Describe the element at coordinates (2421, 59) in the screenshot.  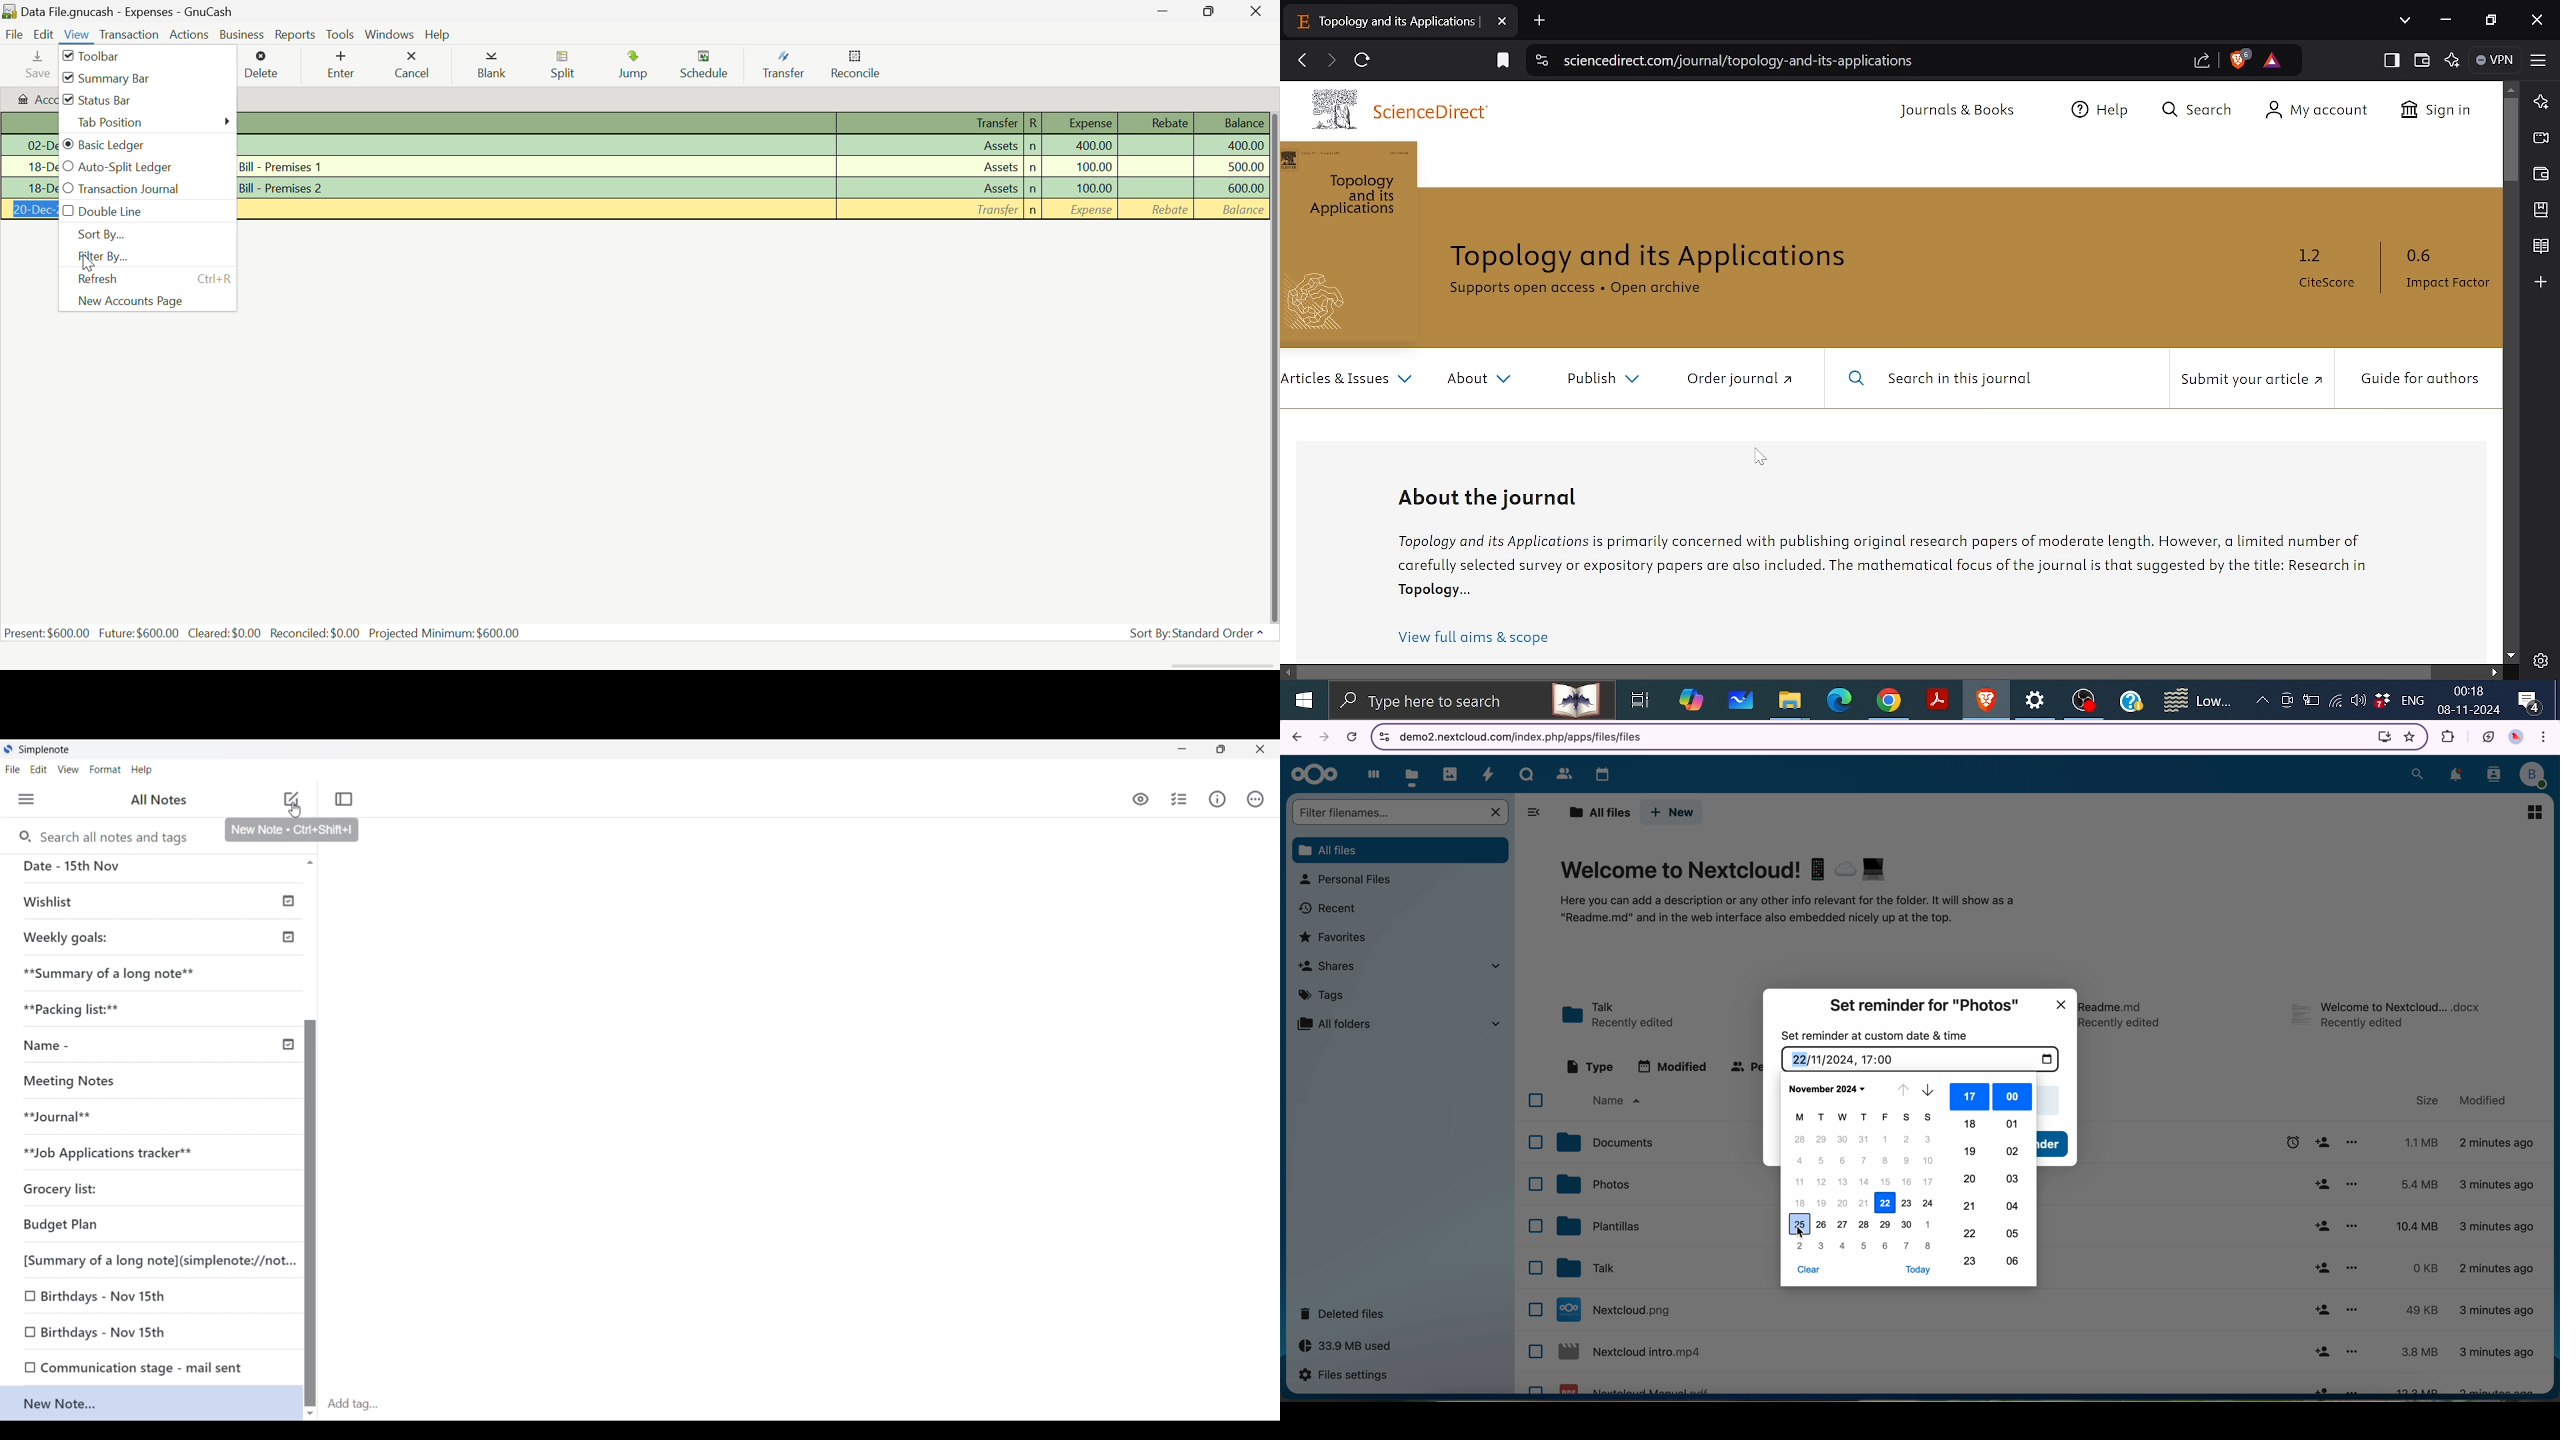
I see `Wallet` at that location.